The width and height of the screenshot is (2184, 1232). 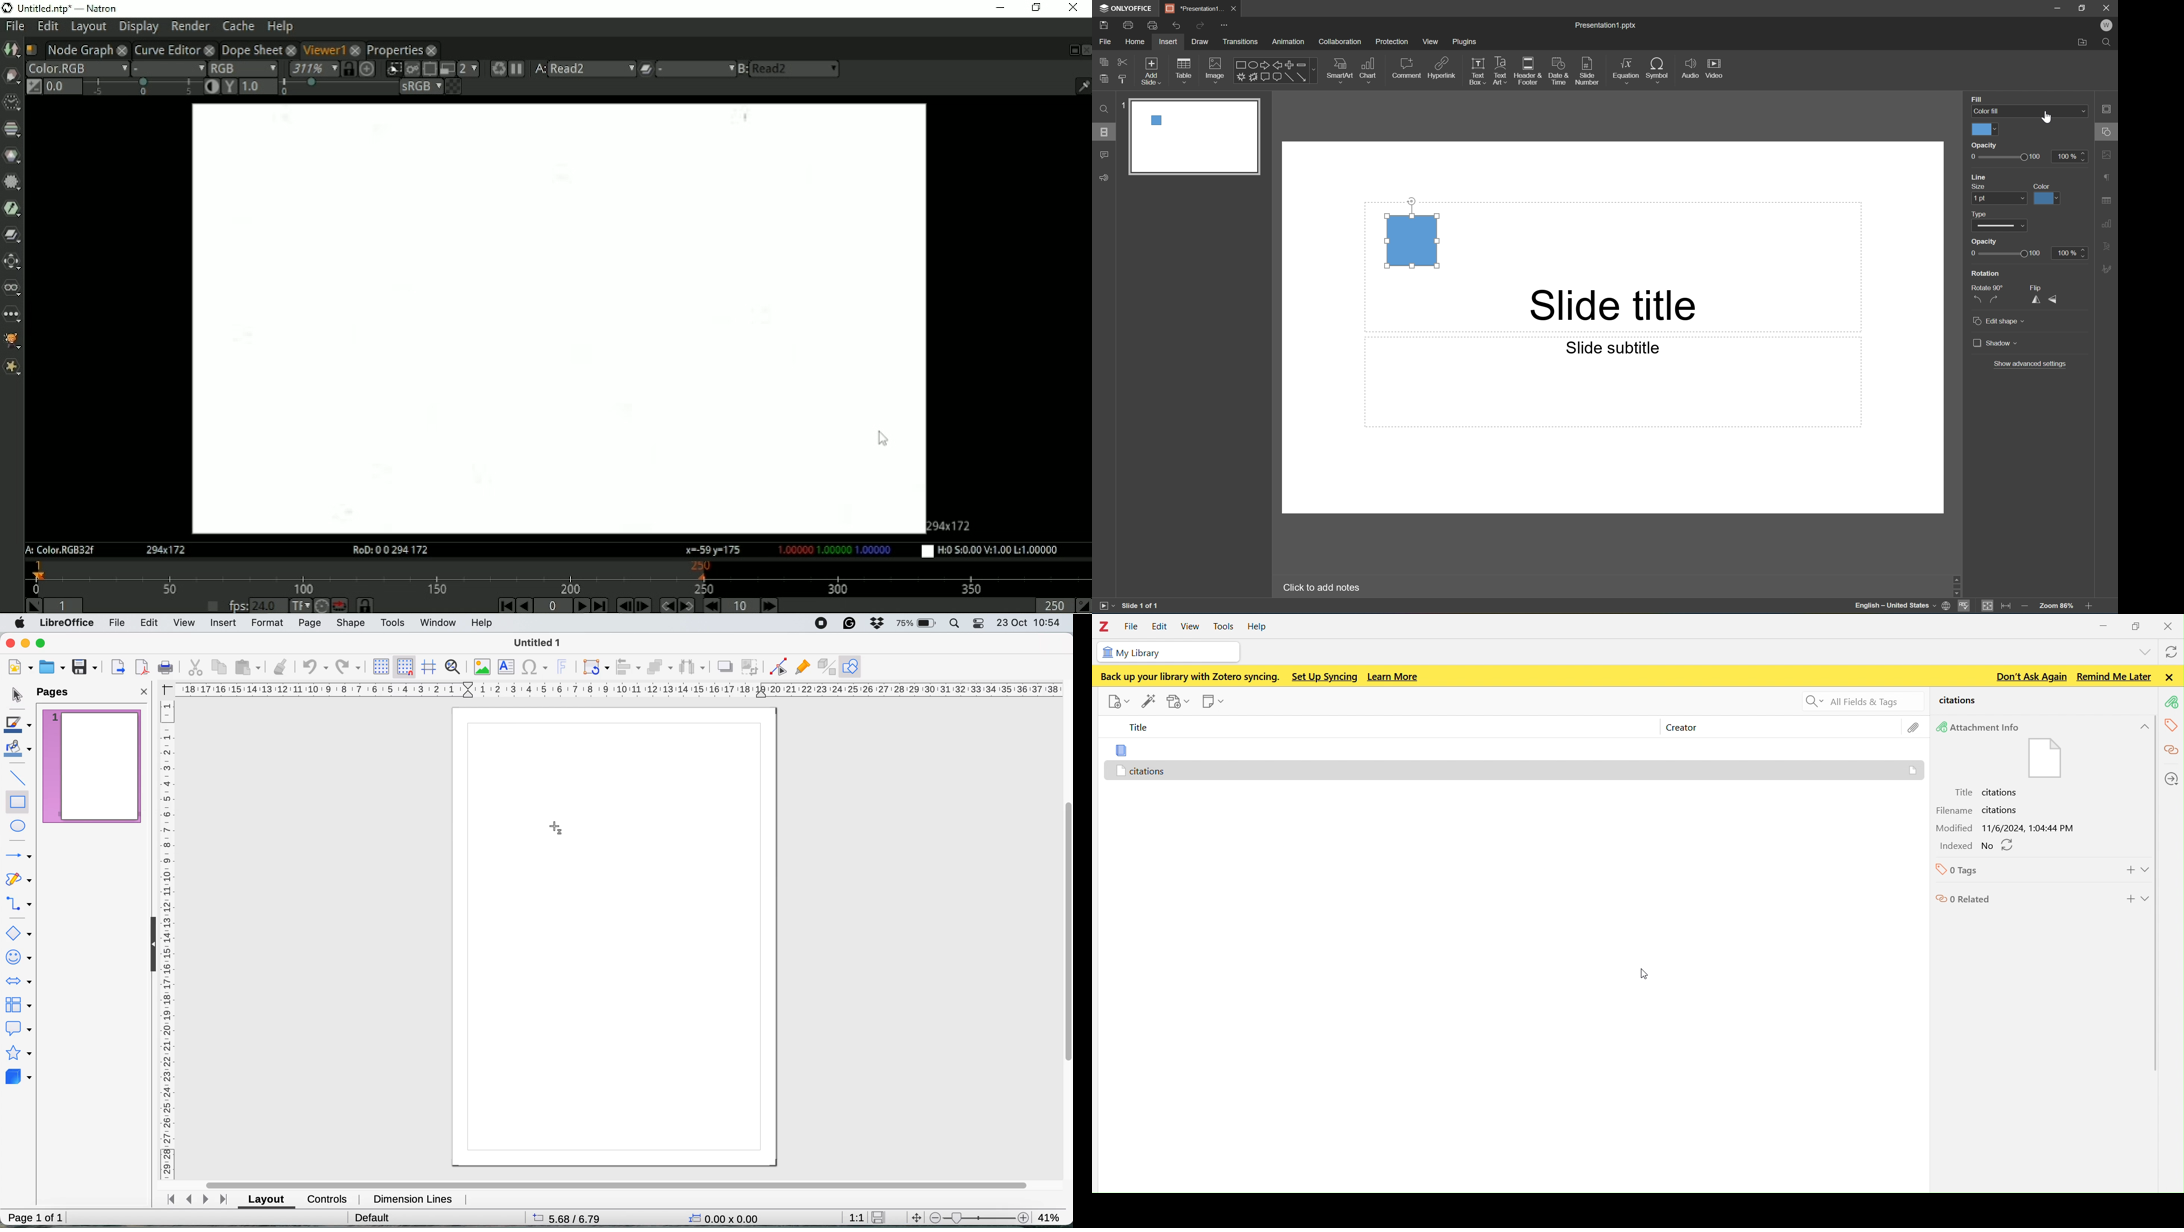 What do you see at coordinates (457, 666) in the screenshot?
I see `zoom and pan` at bounding box center [457, 666].